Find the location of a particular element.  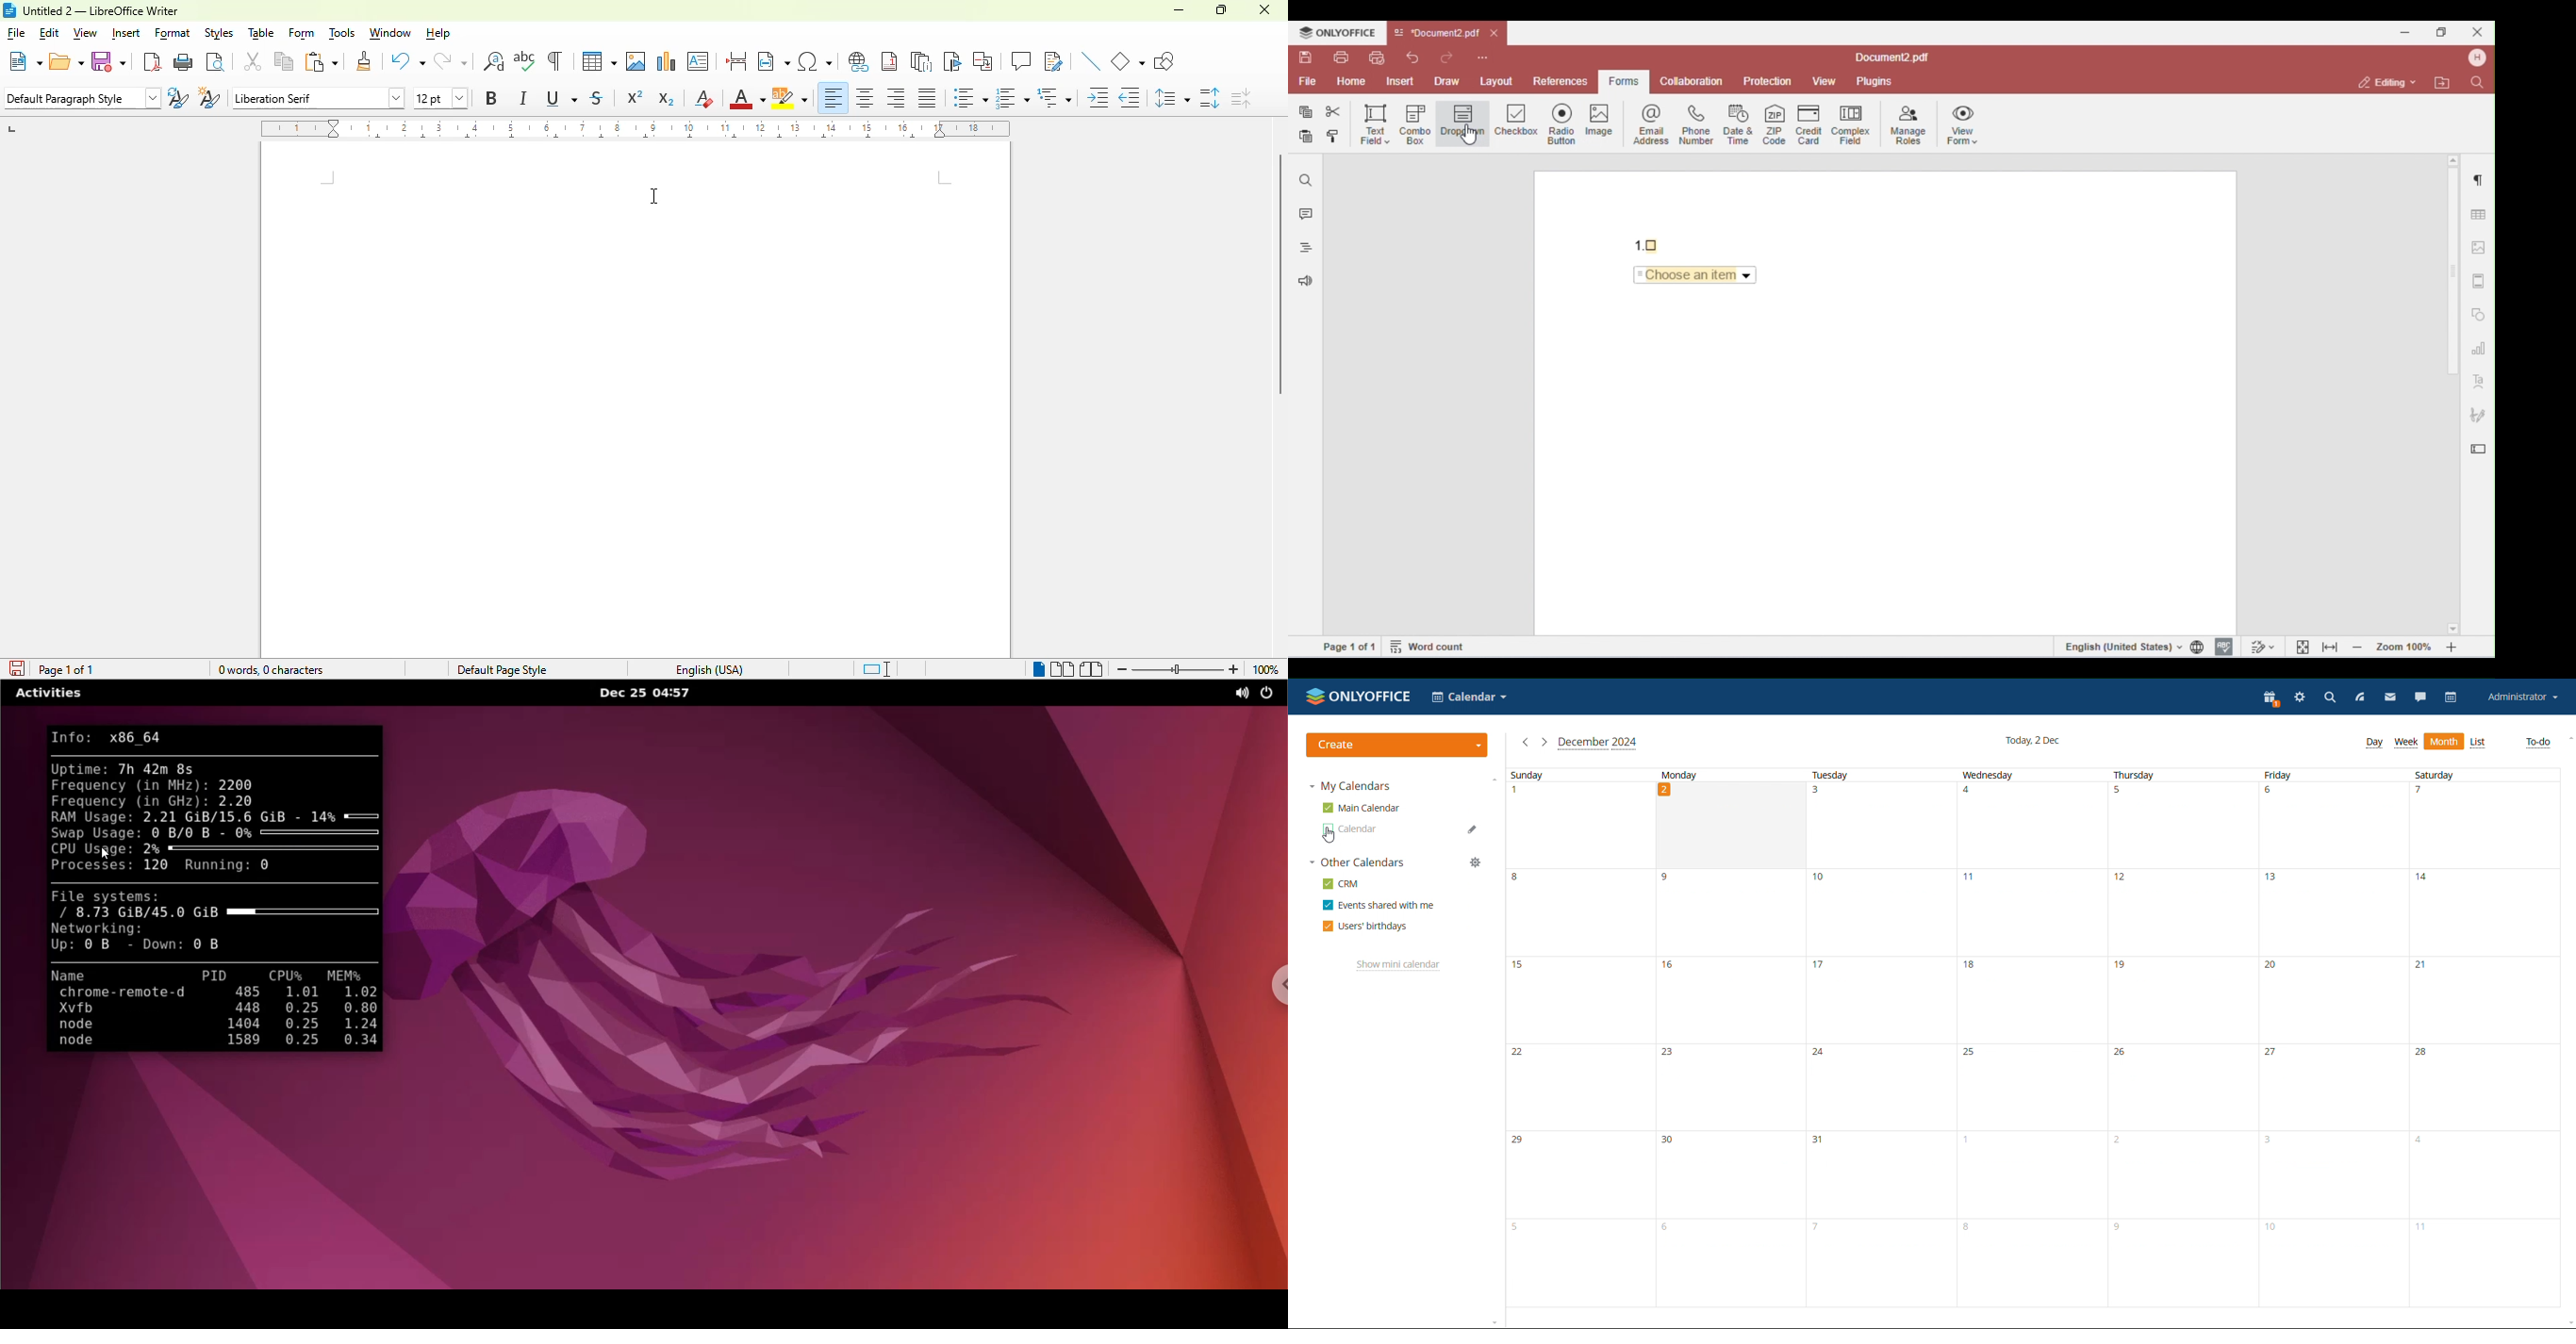

font name is located at coordinates (320, 97).